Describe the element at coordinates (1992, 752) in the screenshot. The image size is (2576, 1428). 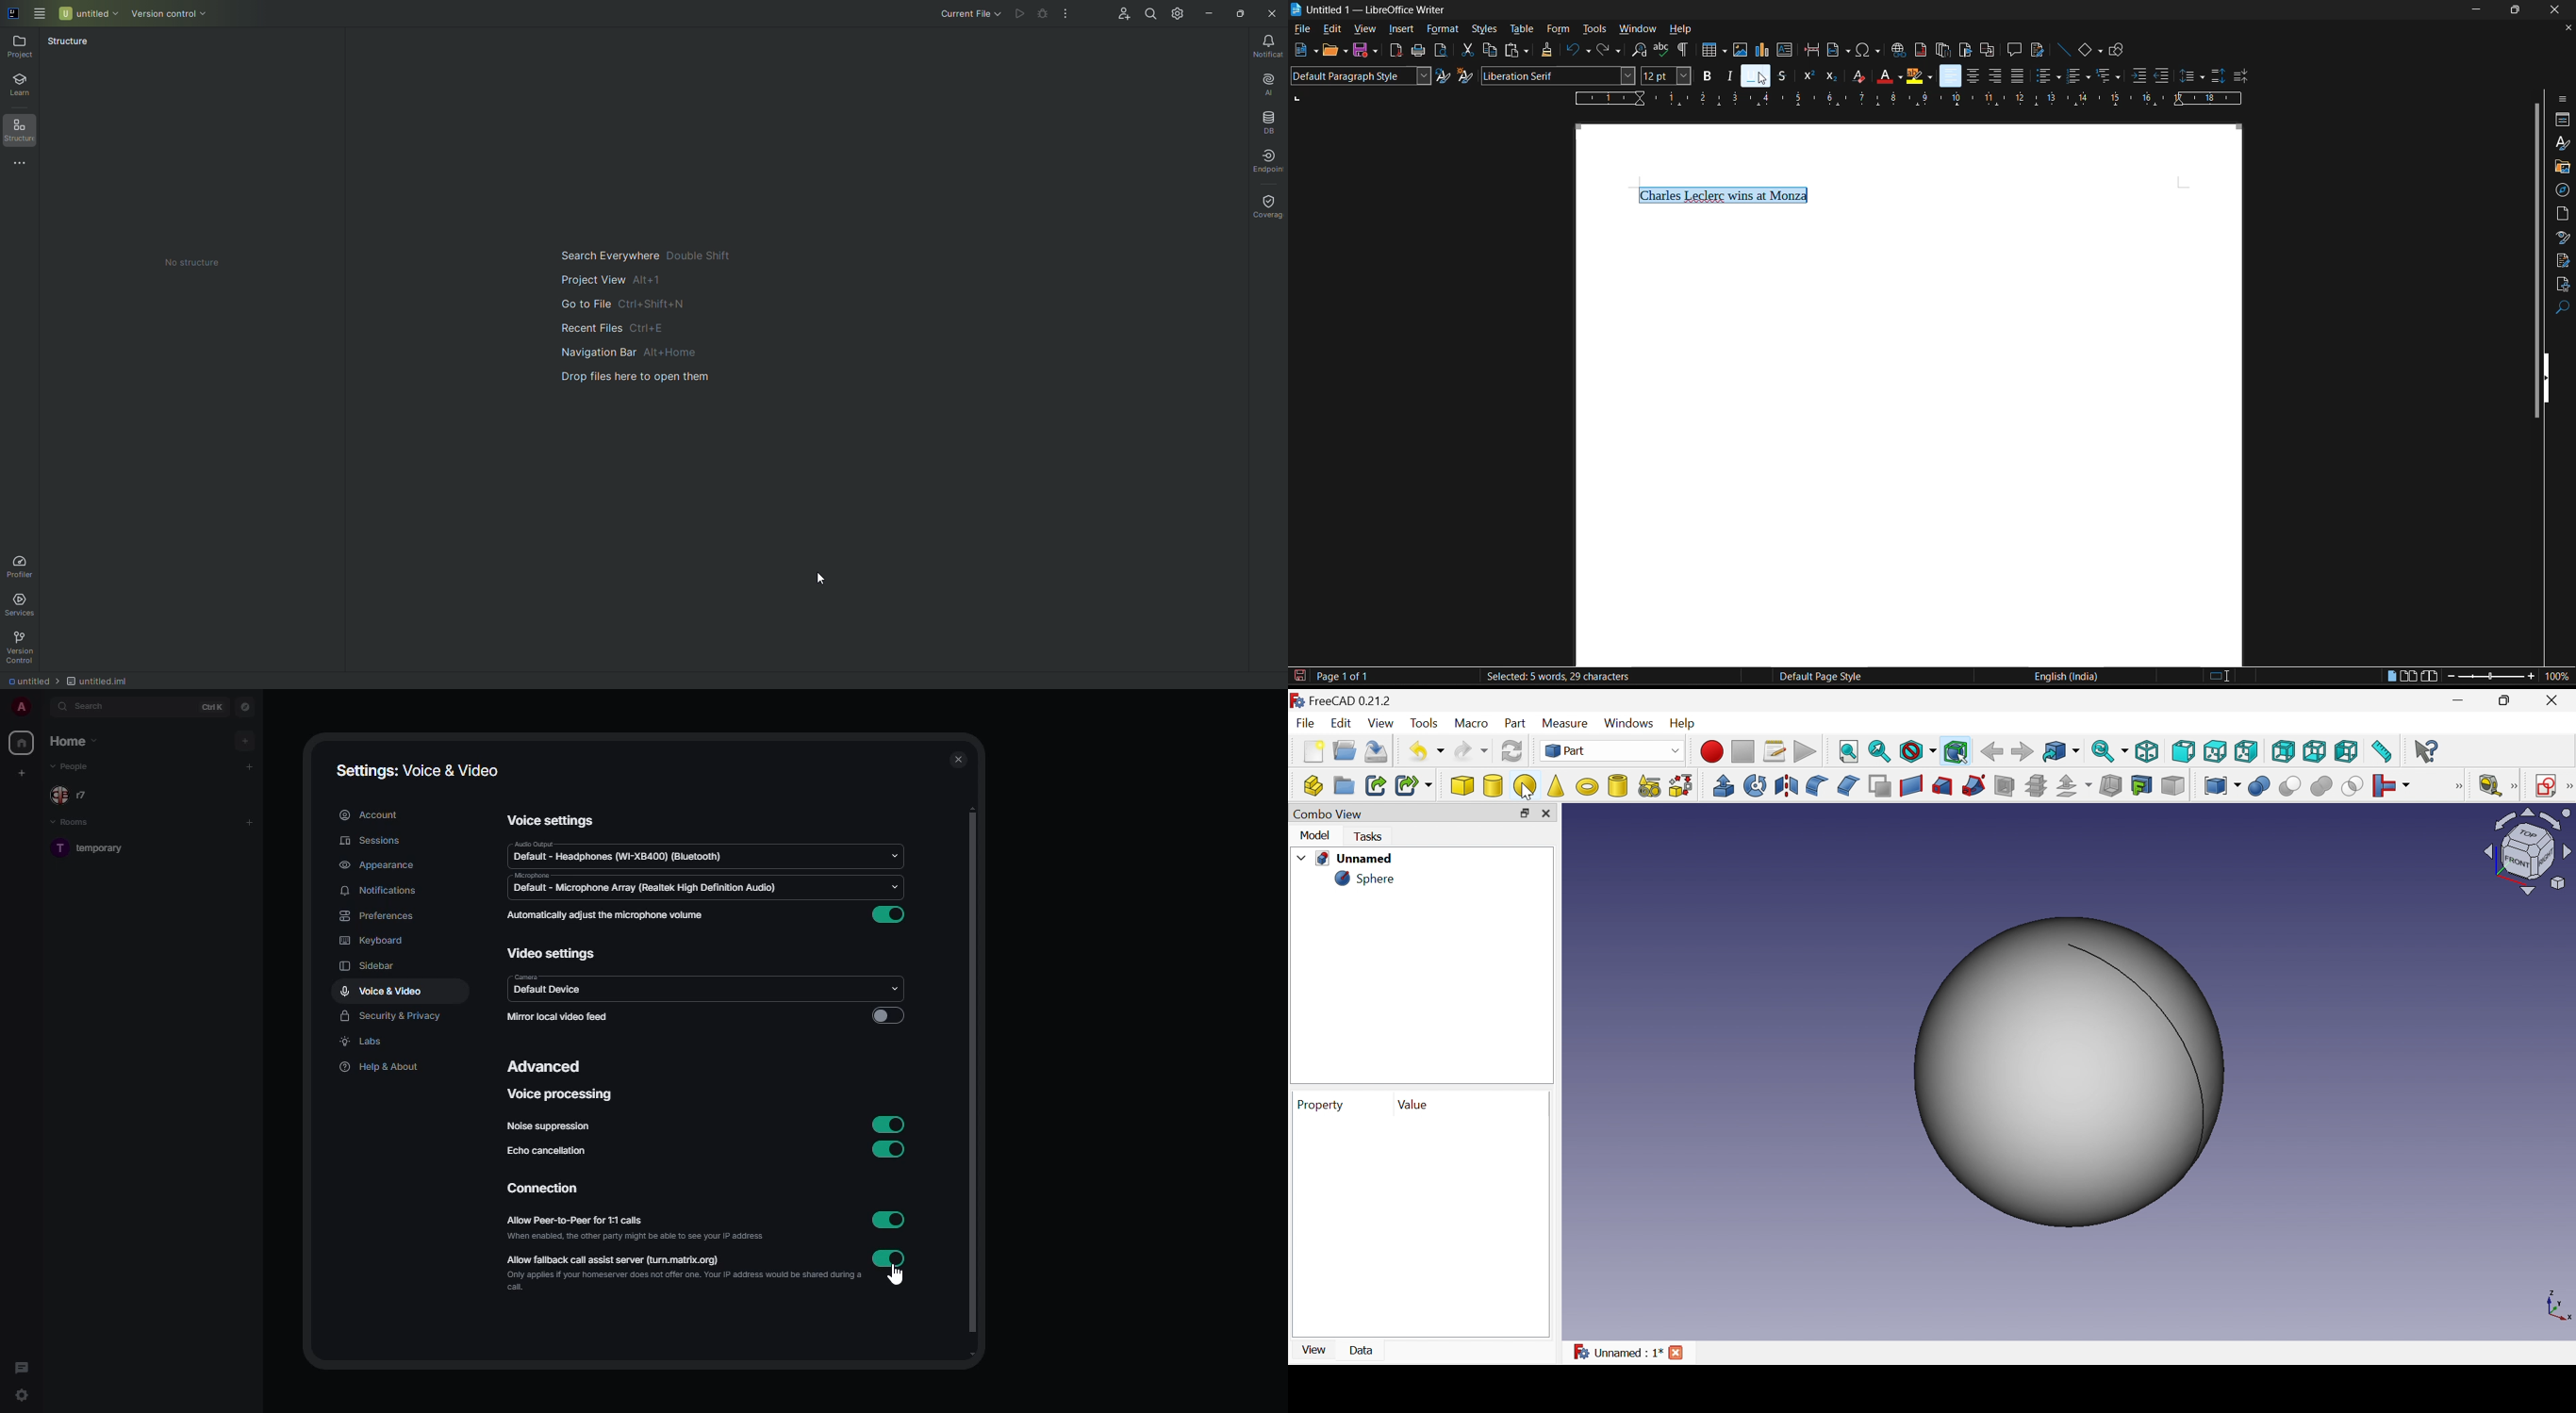
I see `Back` at that location.